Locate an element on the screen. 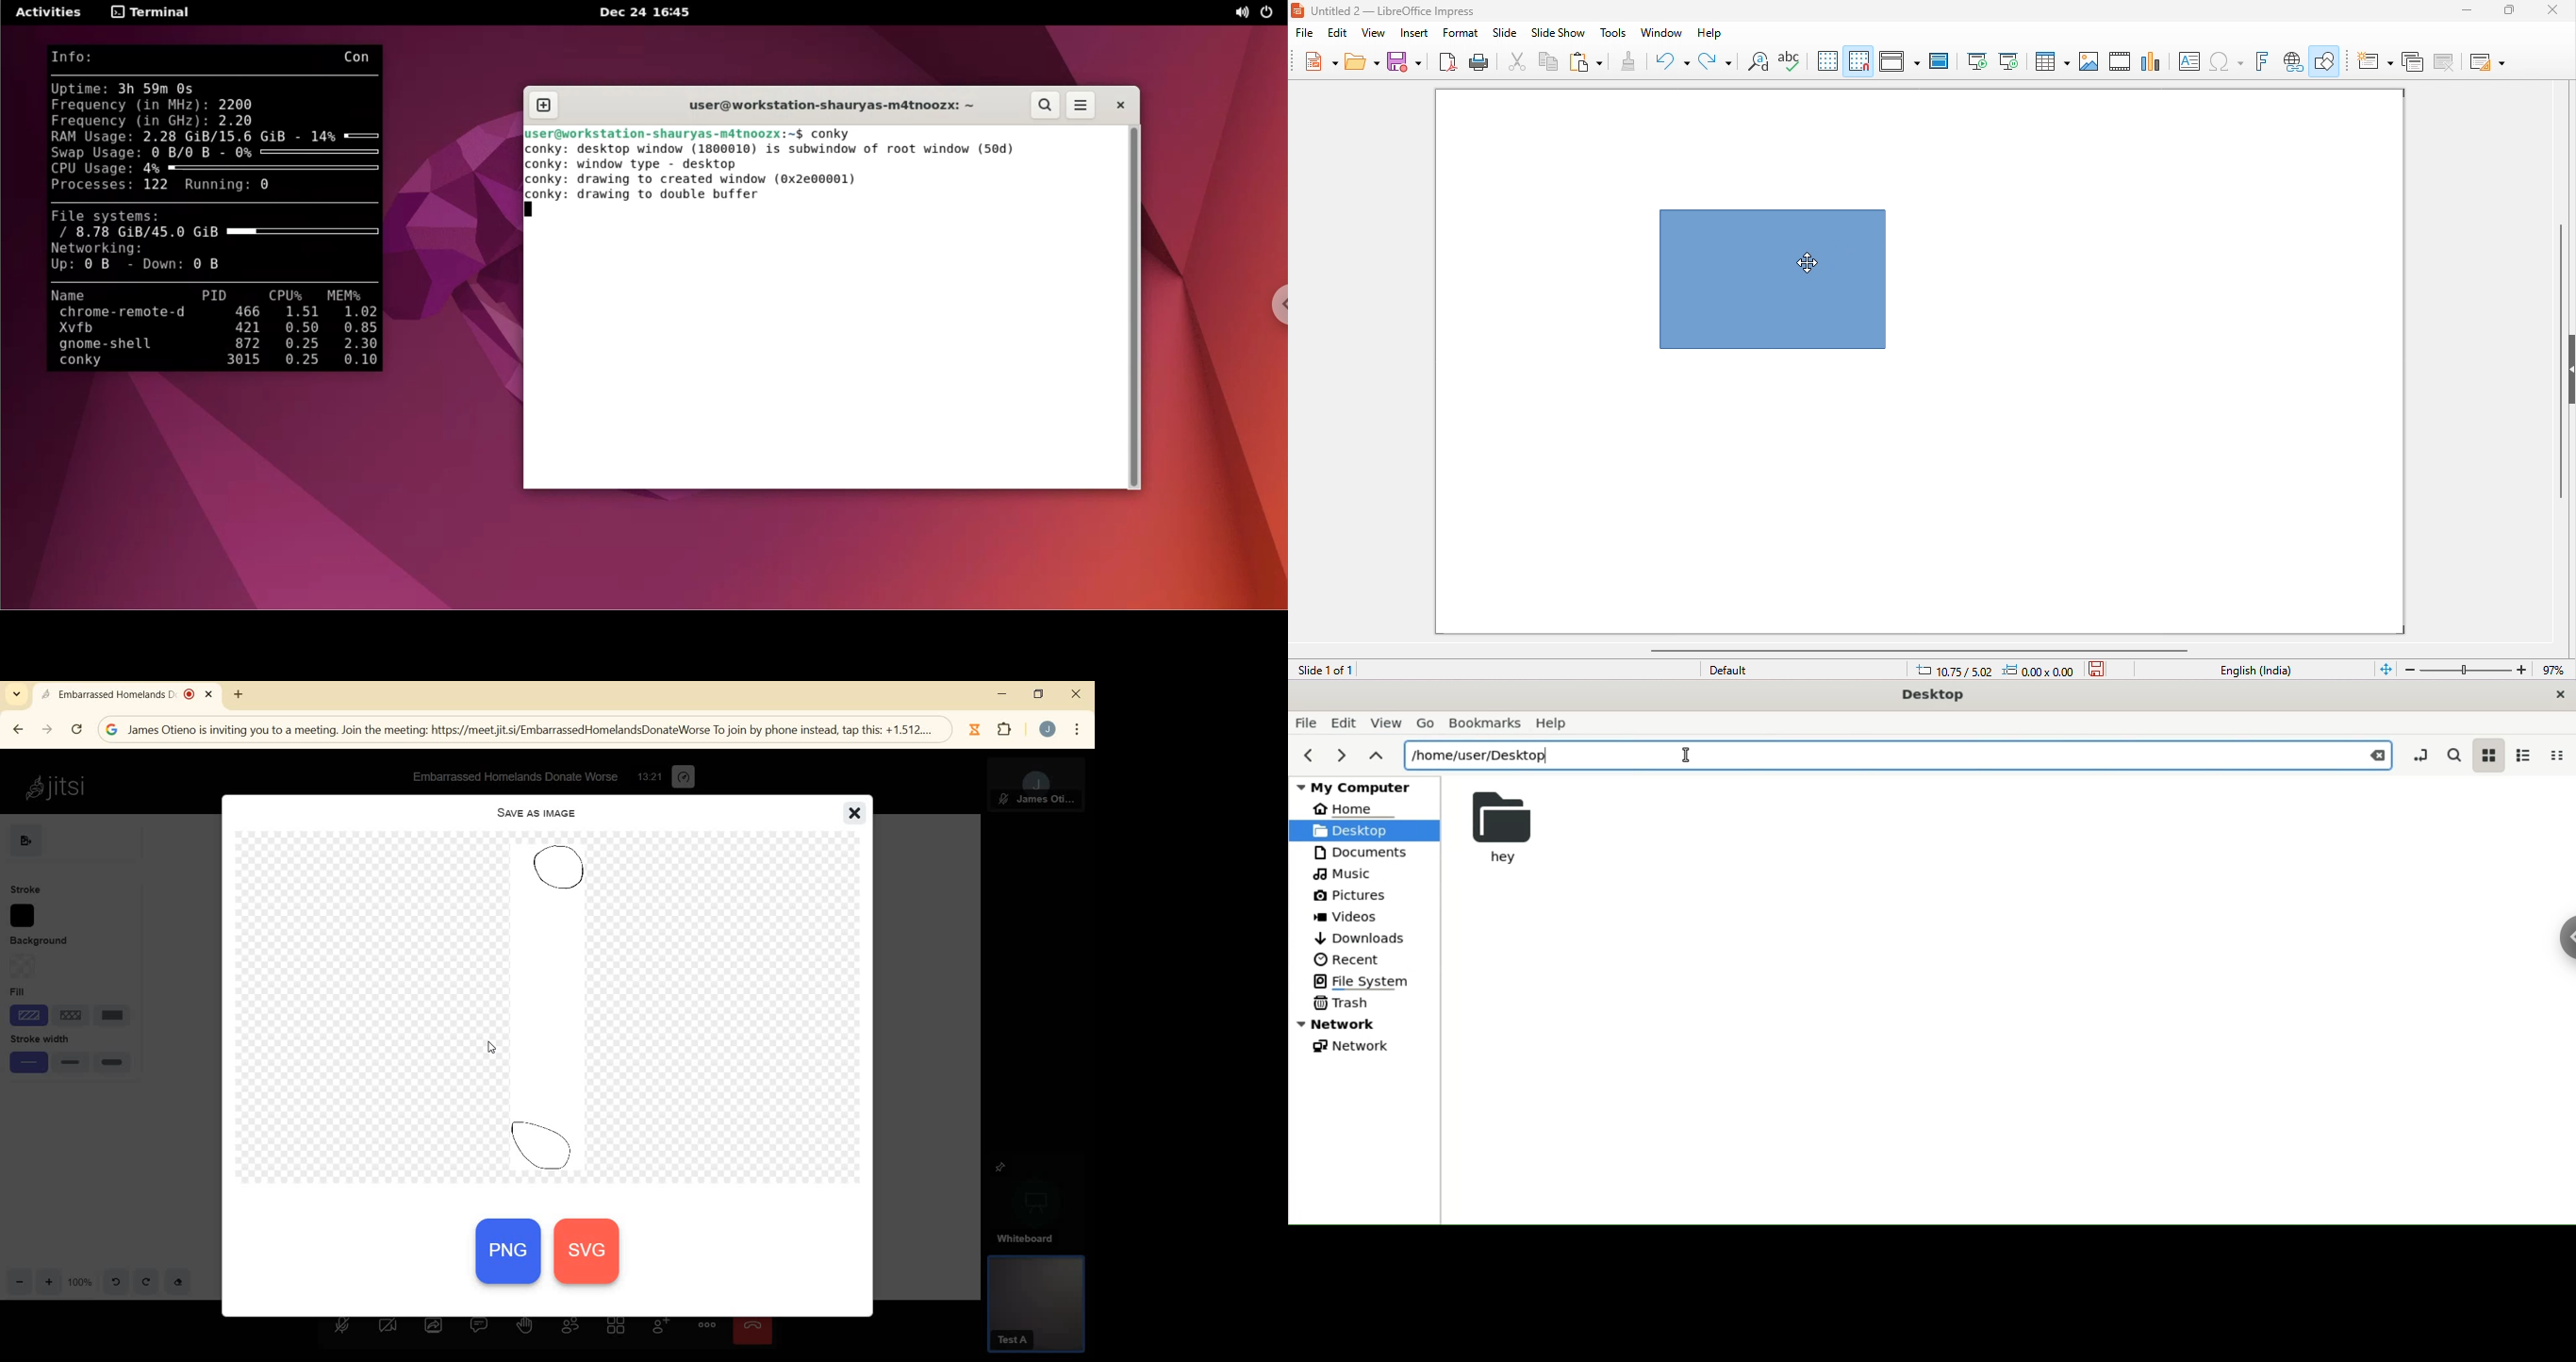  duplicate slide is located at coordinates (2413, 64).